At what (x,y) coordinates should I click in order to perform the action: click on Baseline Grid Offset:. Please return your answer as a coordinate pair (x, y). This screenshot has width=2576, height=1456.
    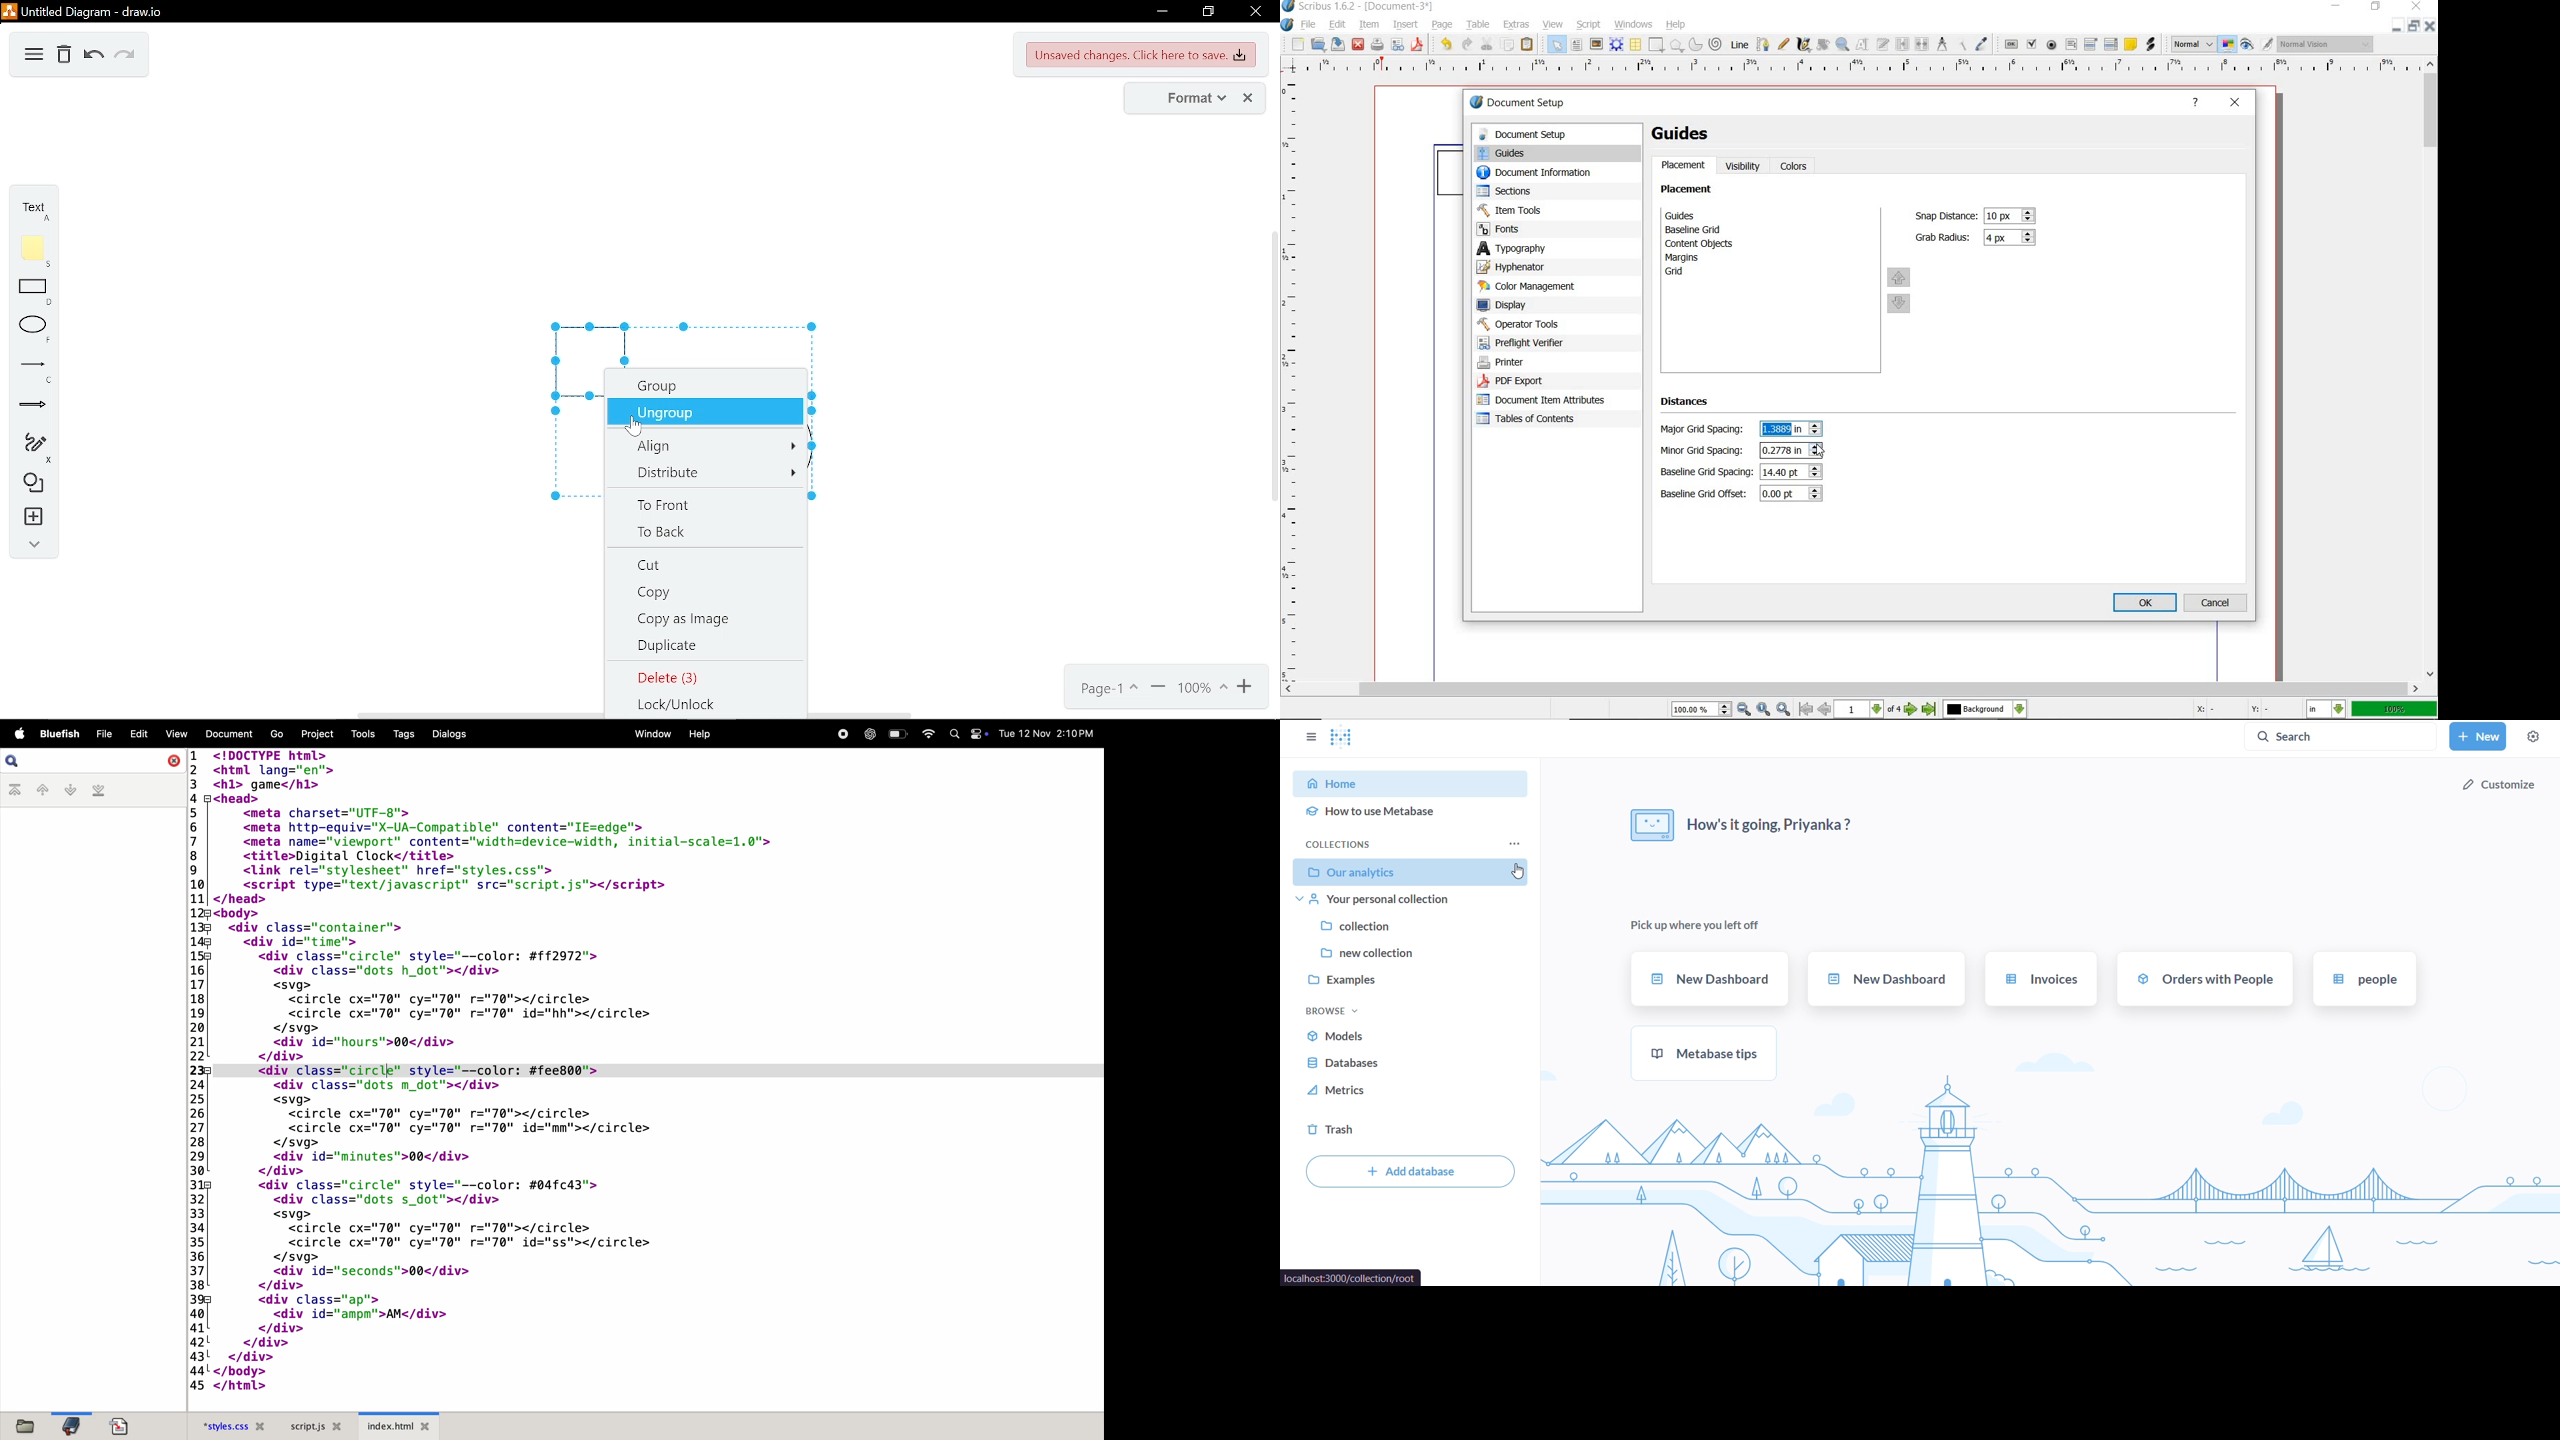
    Looking at the image, I should click on (1706, 494).